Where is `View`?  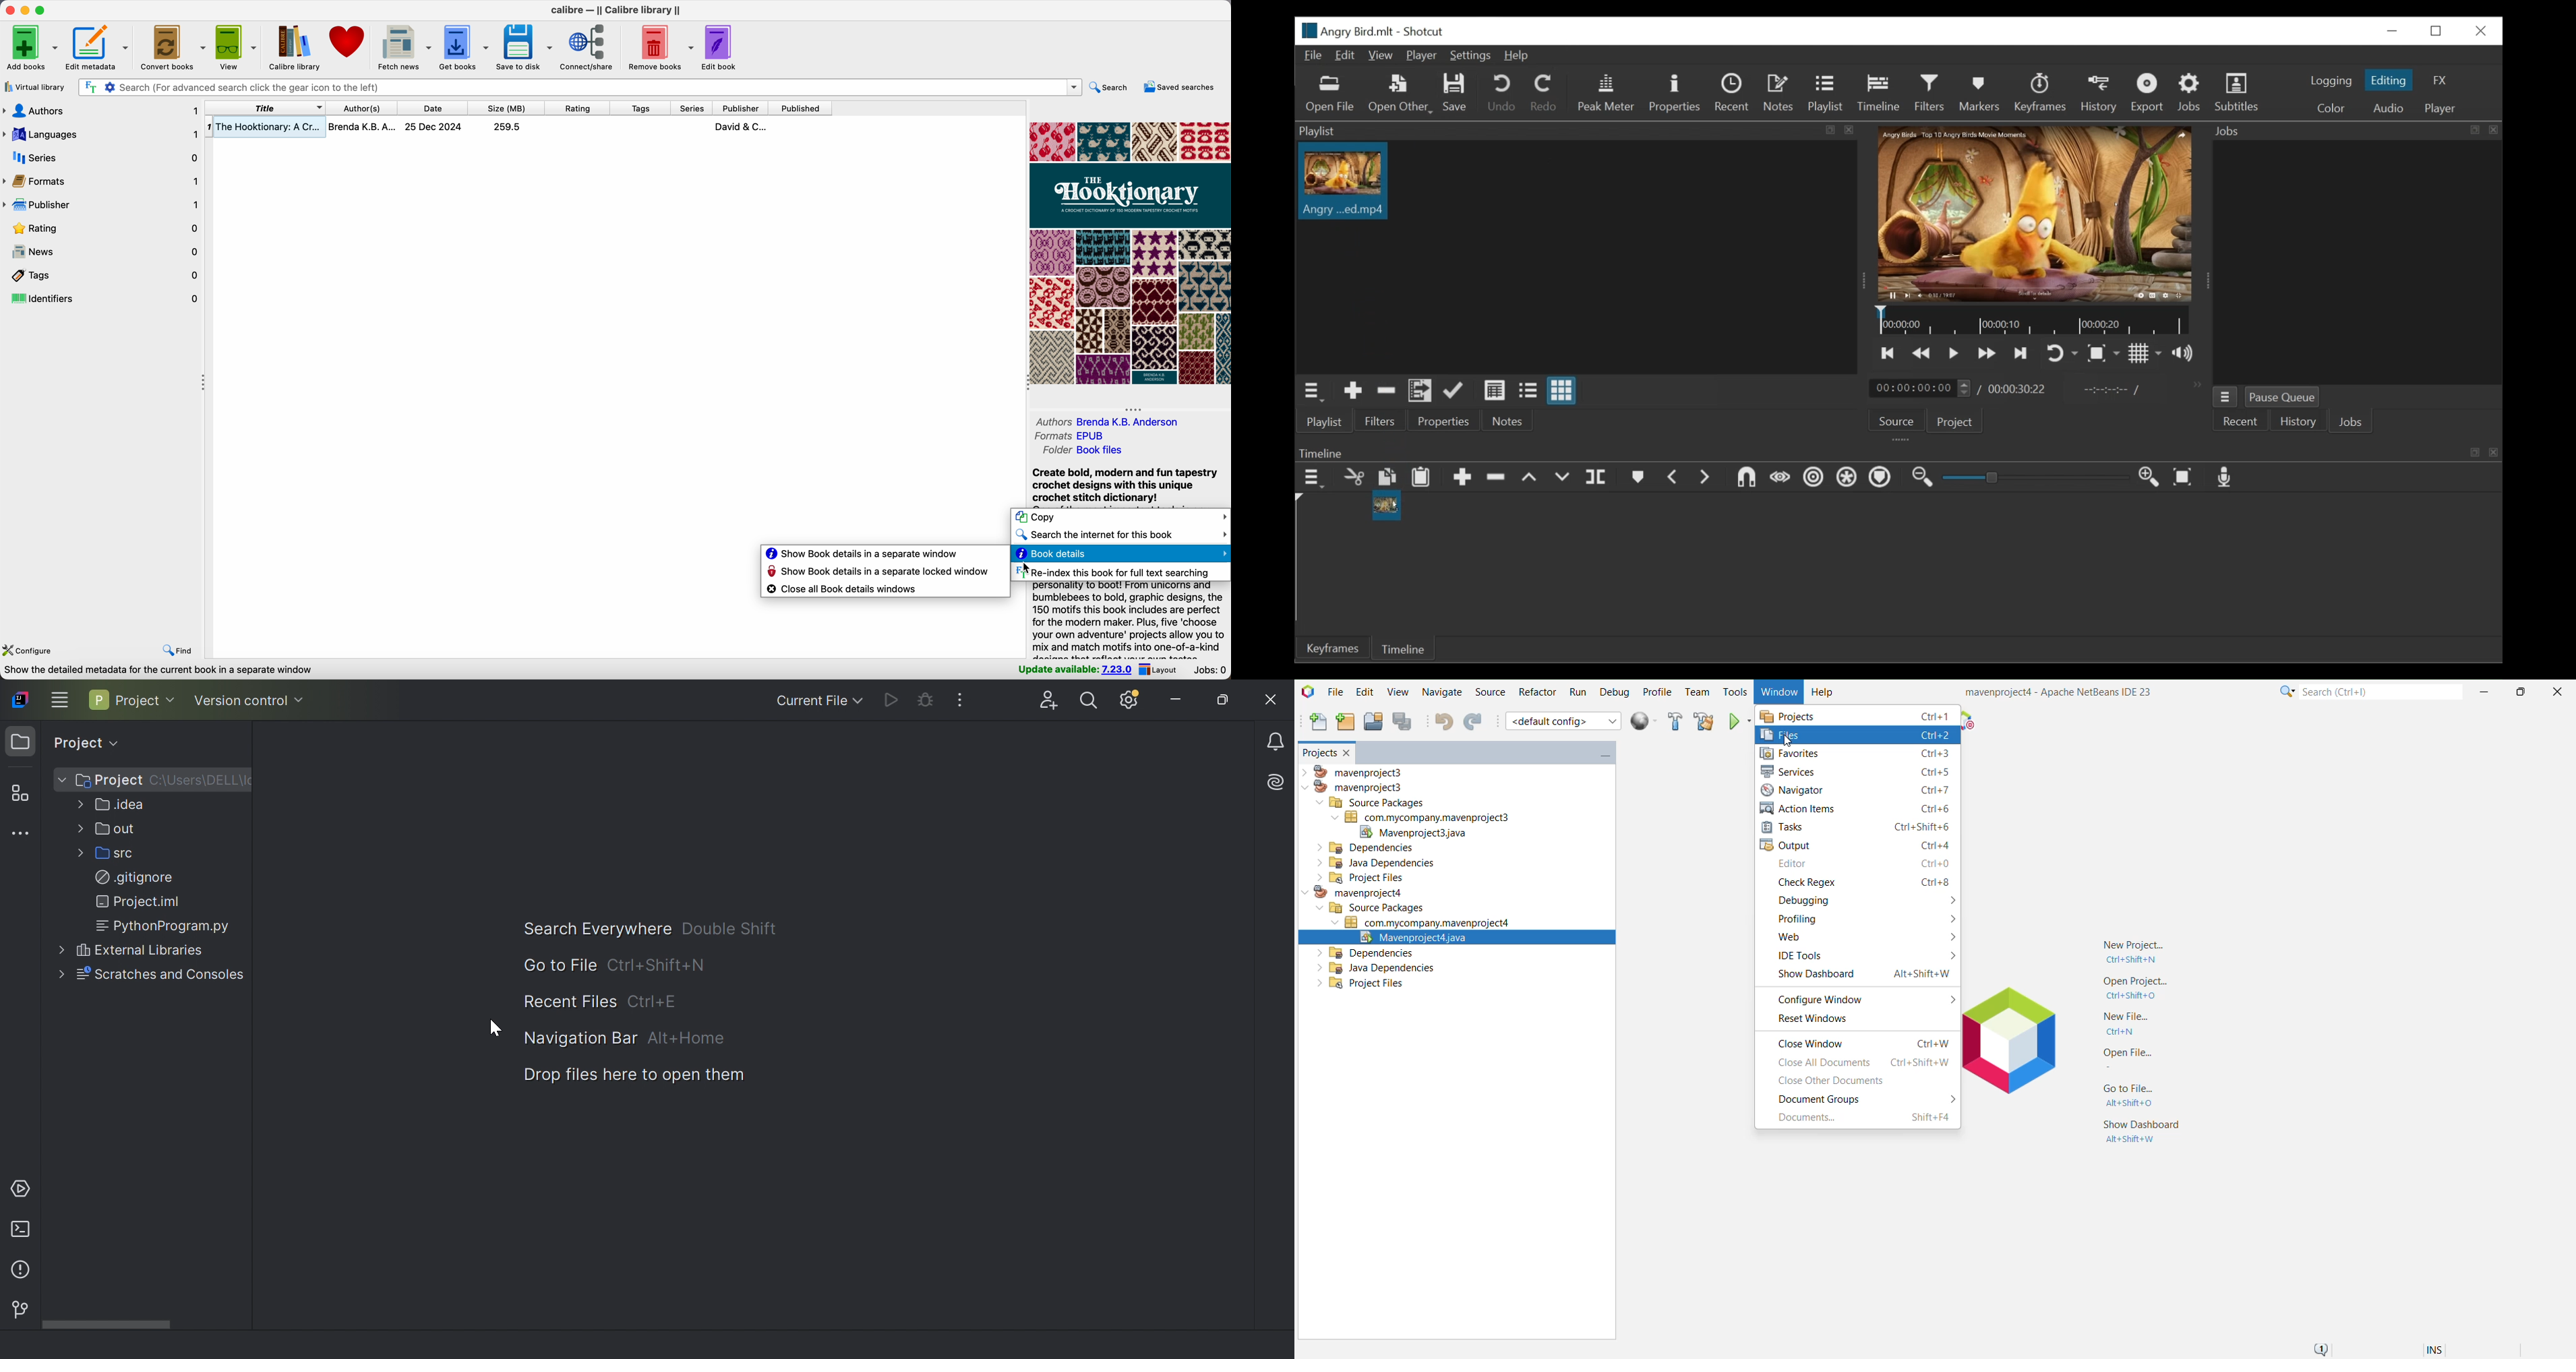 View is located at coordinates (1379, 56).